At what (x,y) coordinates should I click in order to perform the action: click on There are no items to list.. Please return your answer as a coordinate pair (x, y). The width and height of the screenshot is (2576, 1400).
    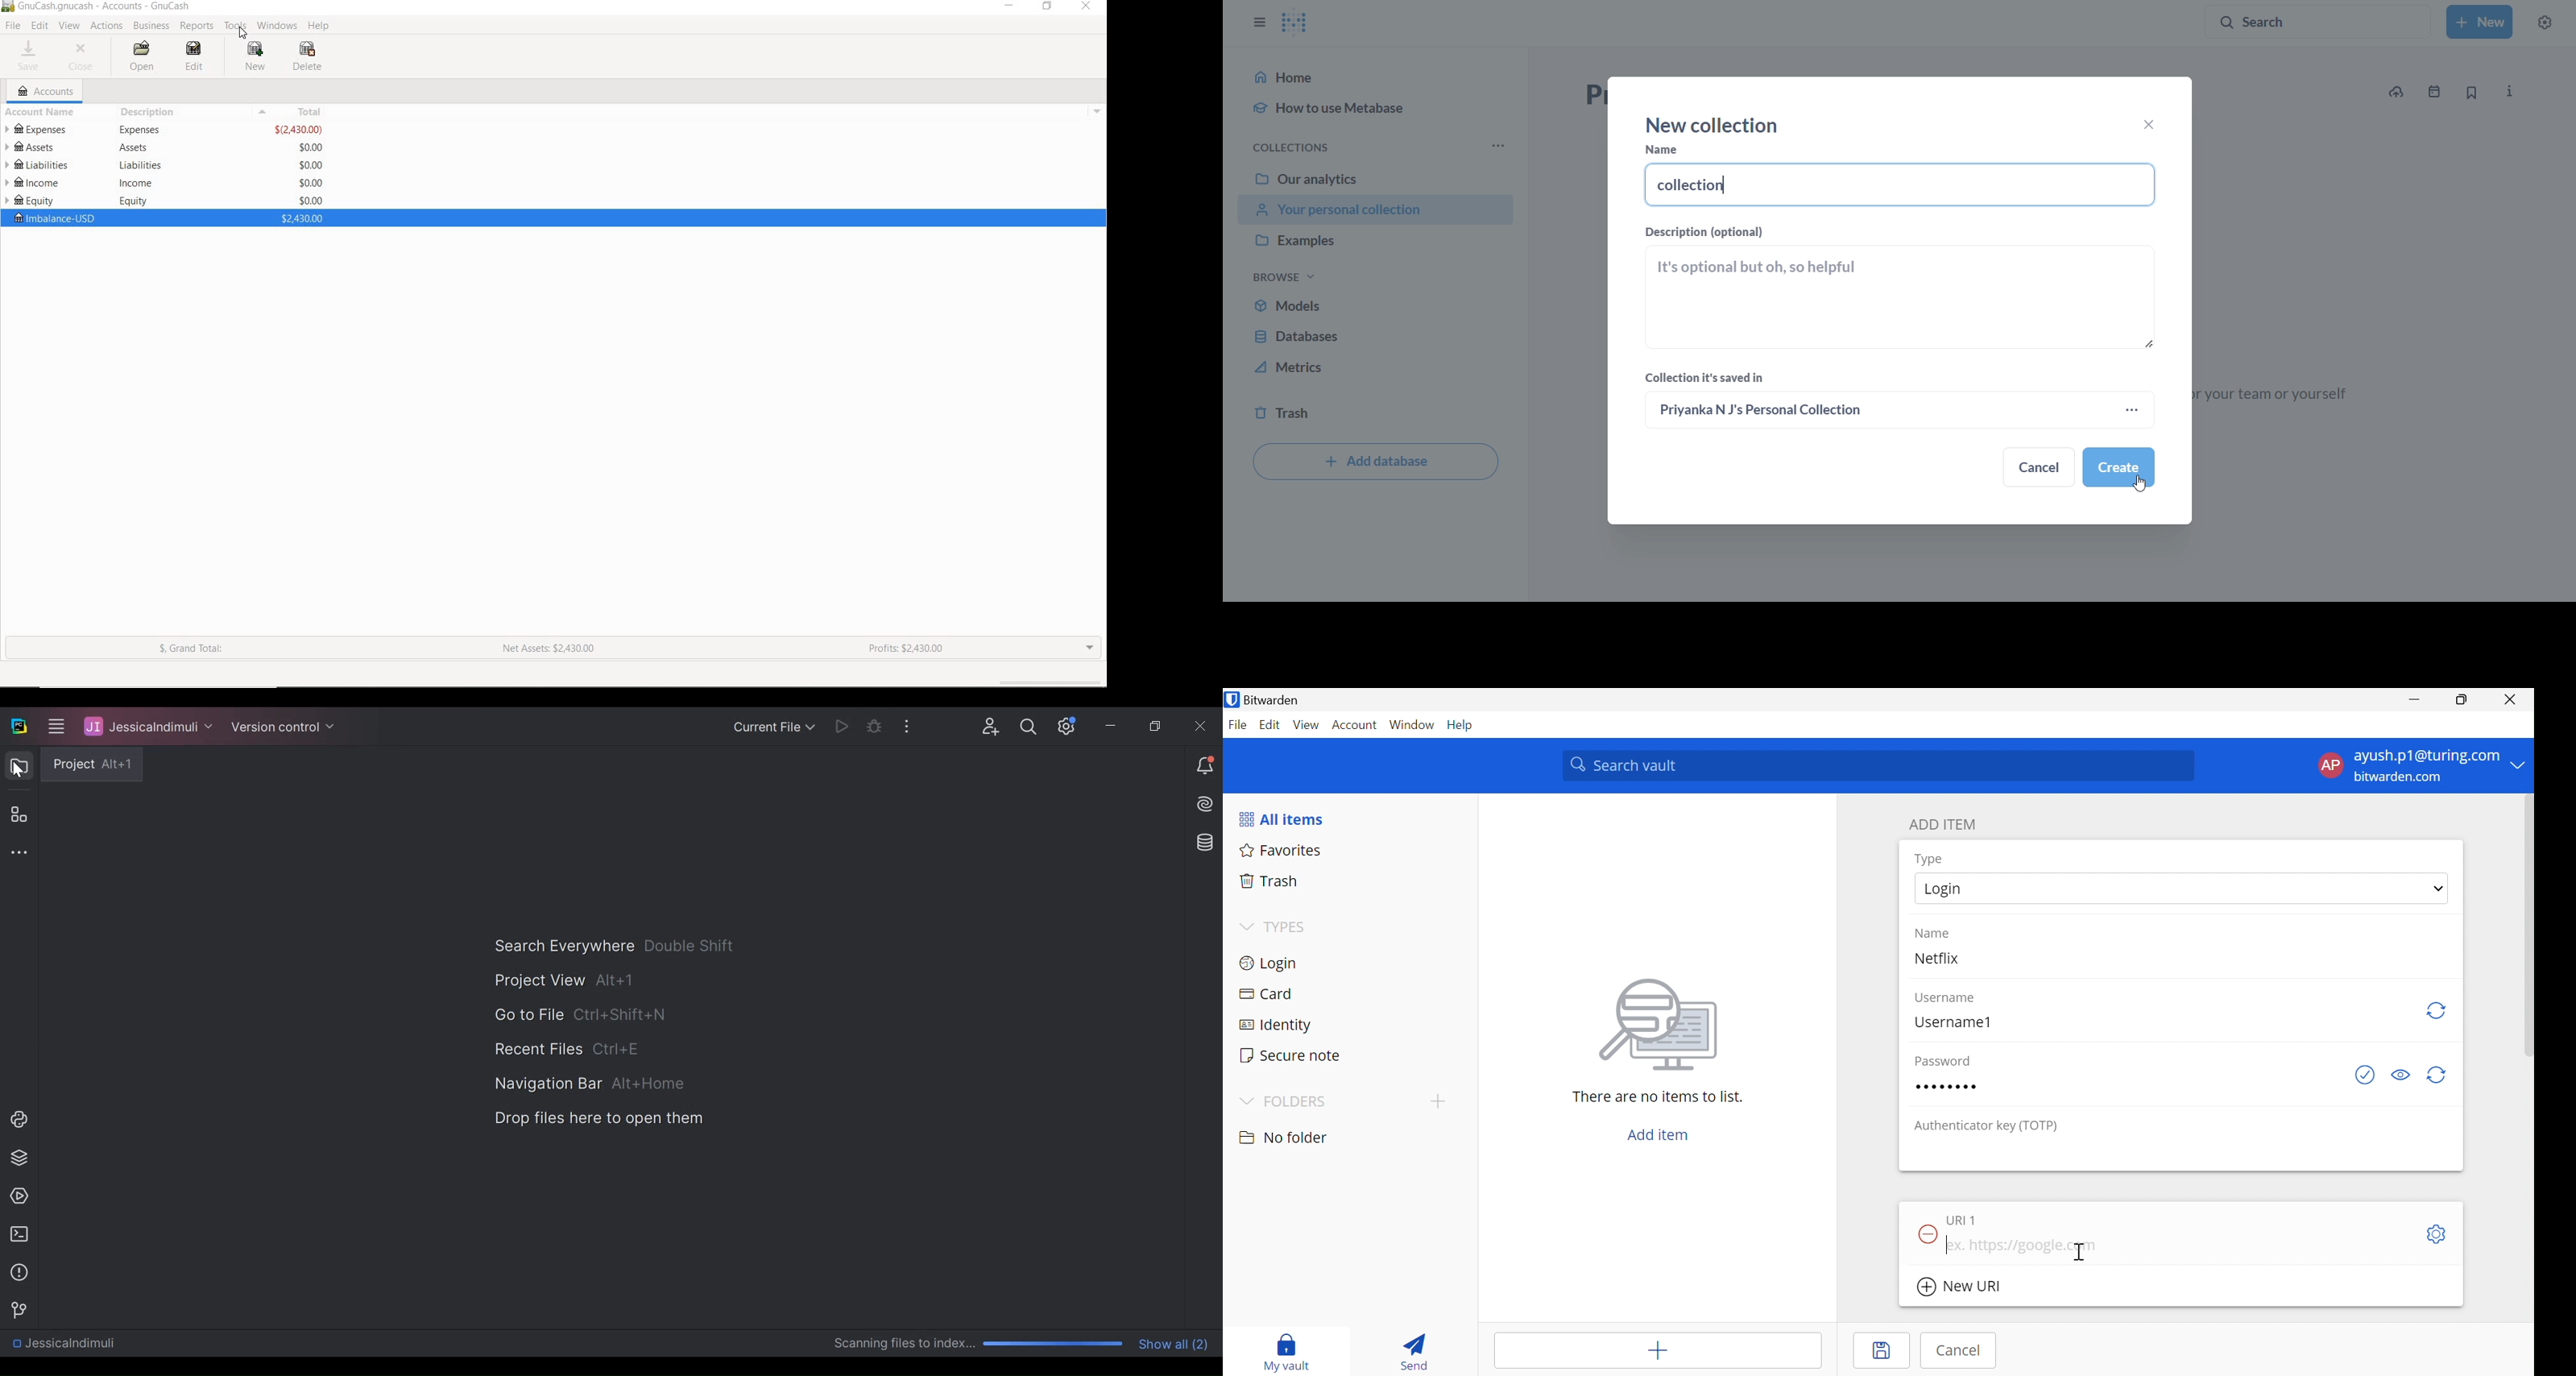
    Looking at the image, I should click on (1655, 1096).